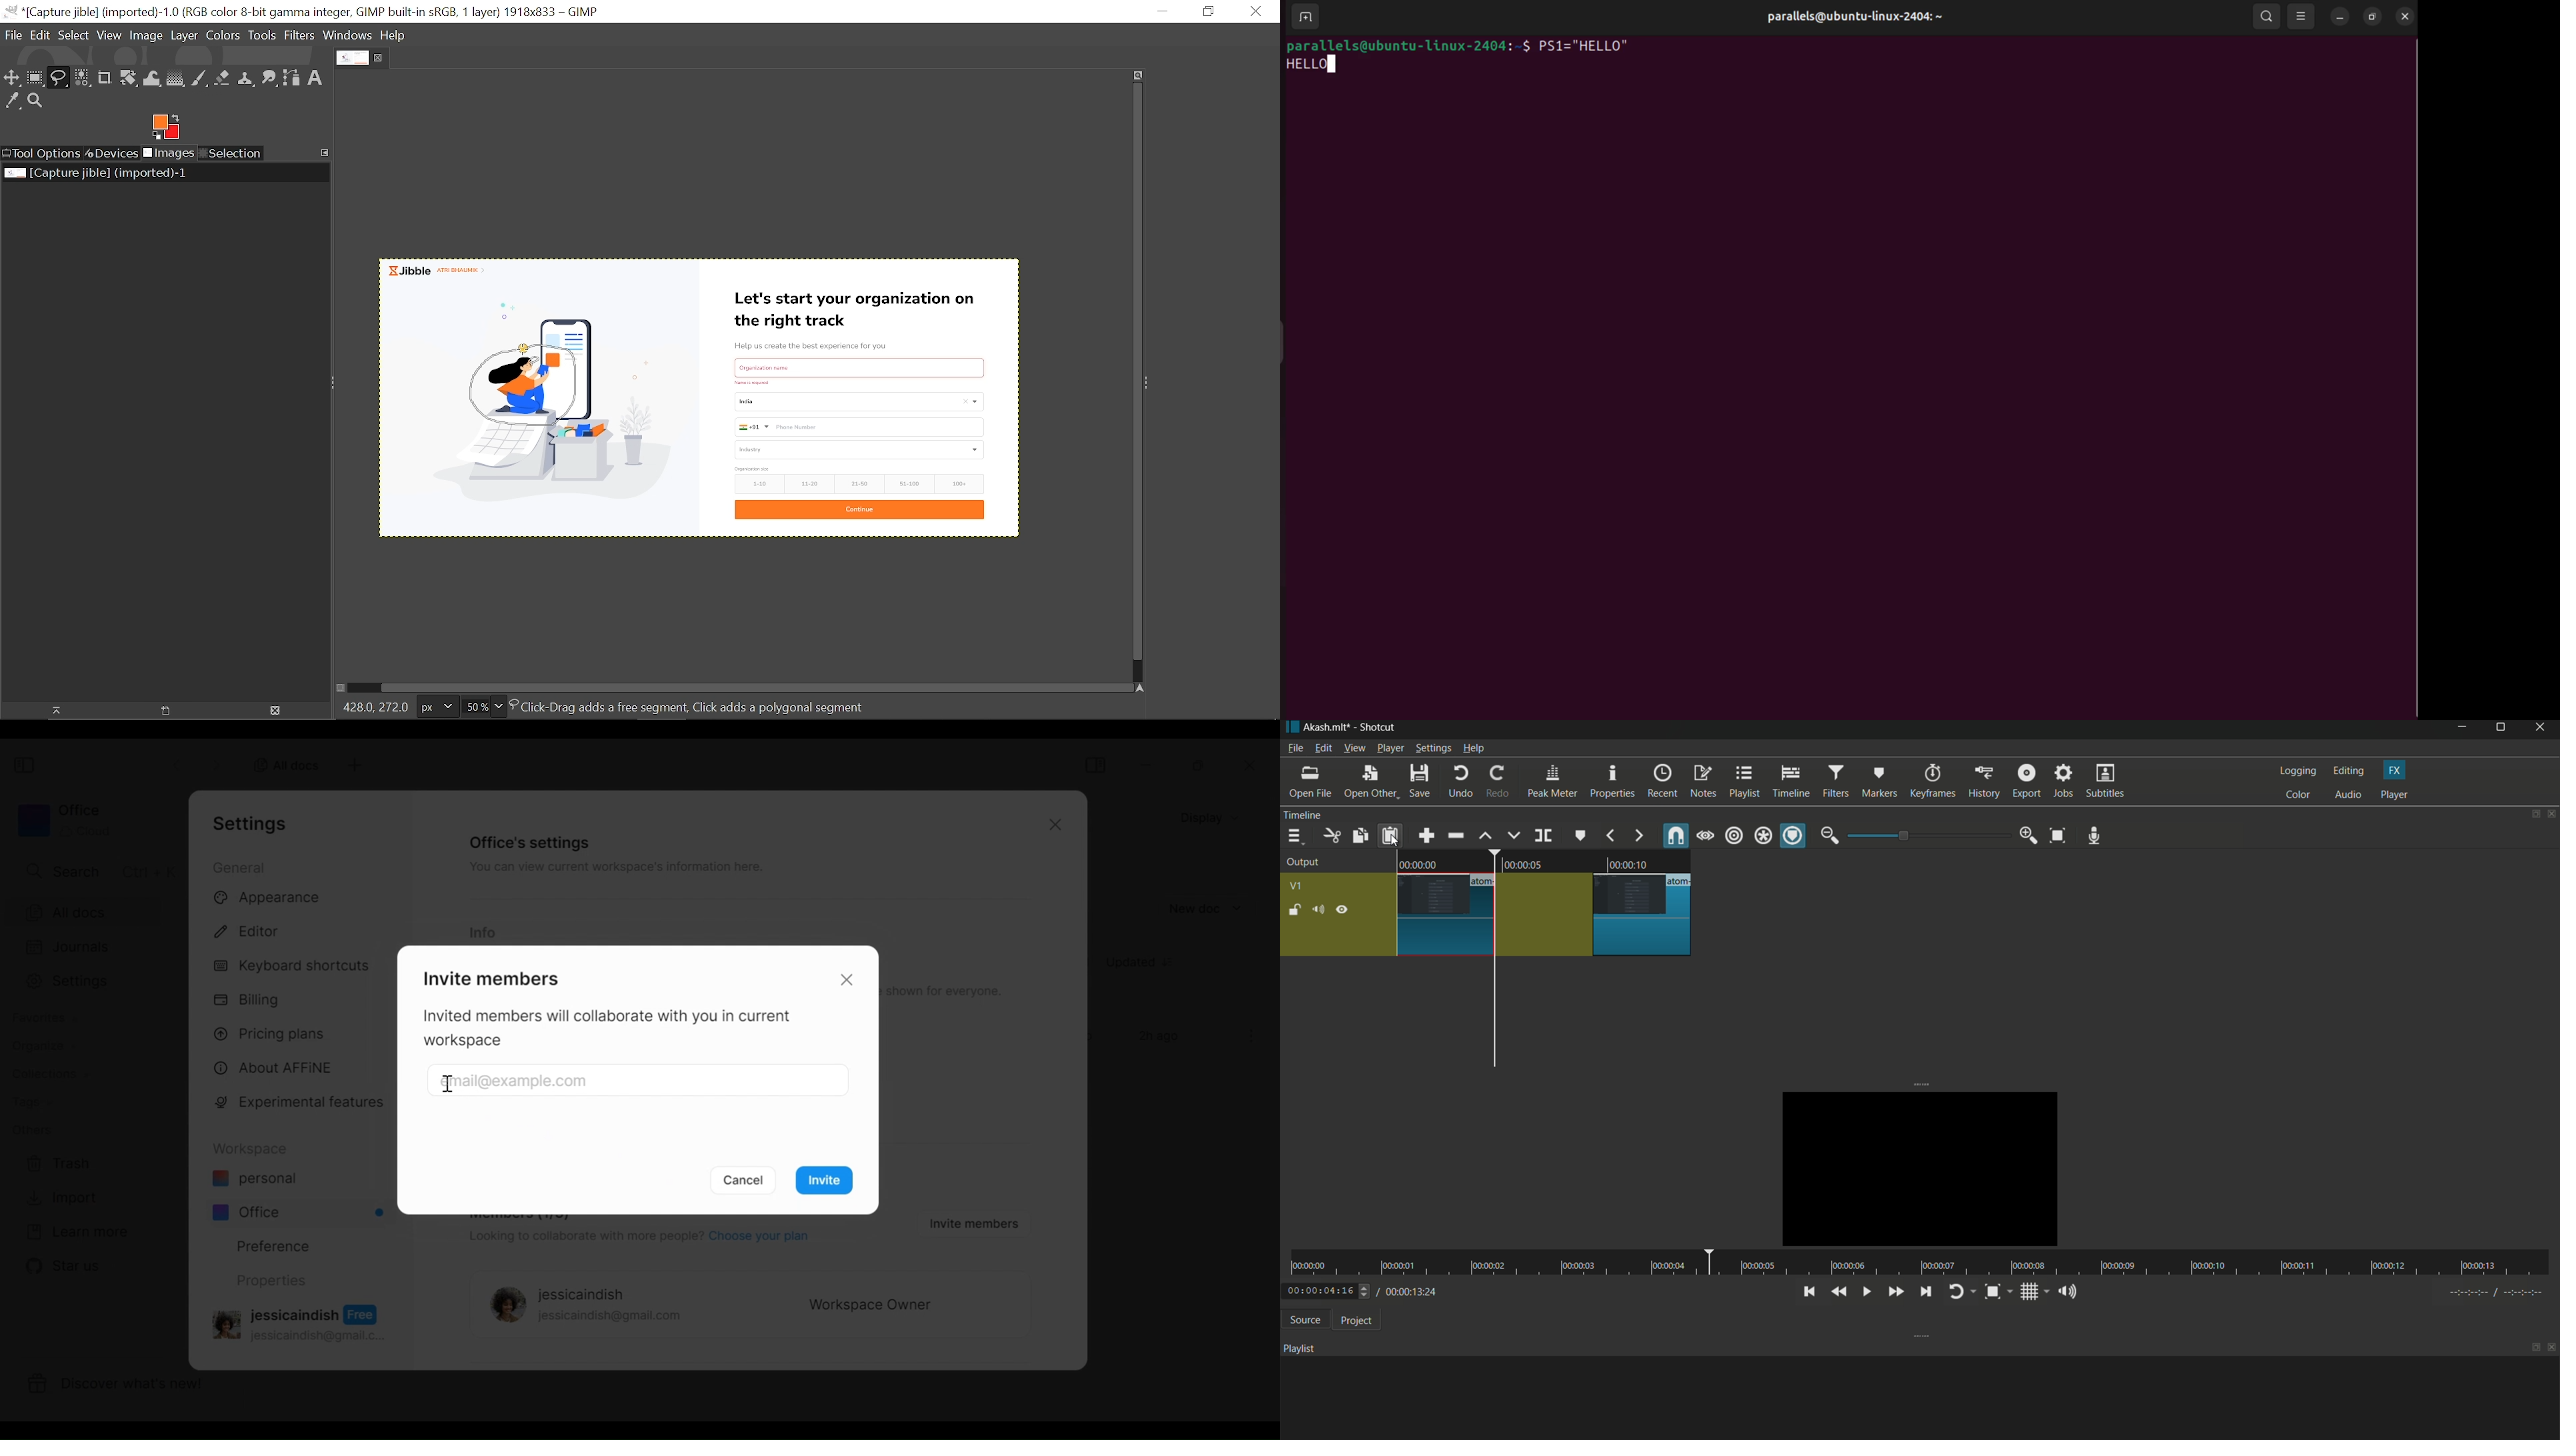 Image resolution: width=2576 pixels, height=1456 pixels. What do you see at coordinates (270, 1281) in the screenshot?
I see `Properties` at bounding box center [270, 1281].